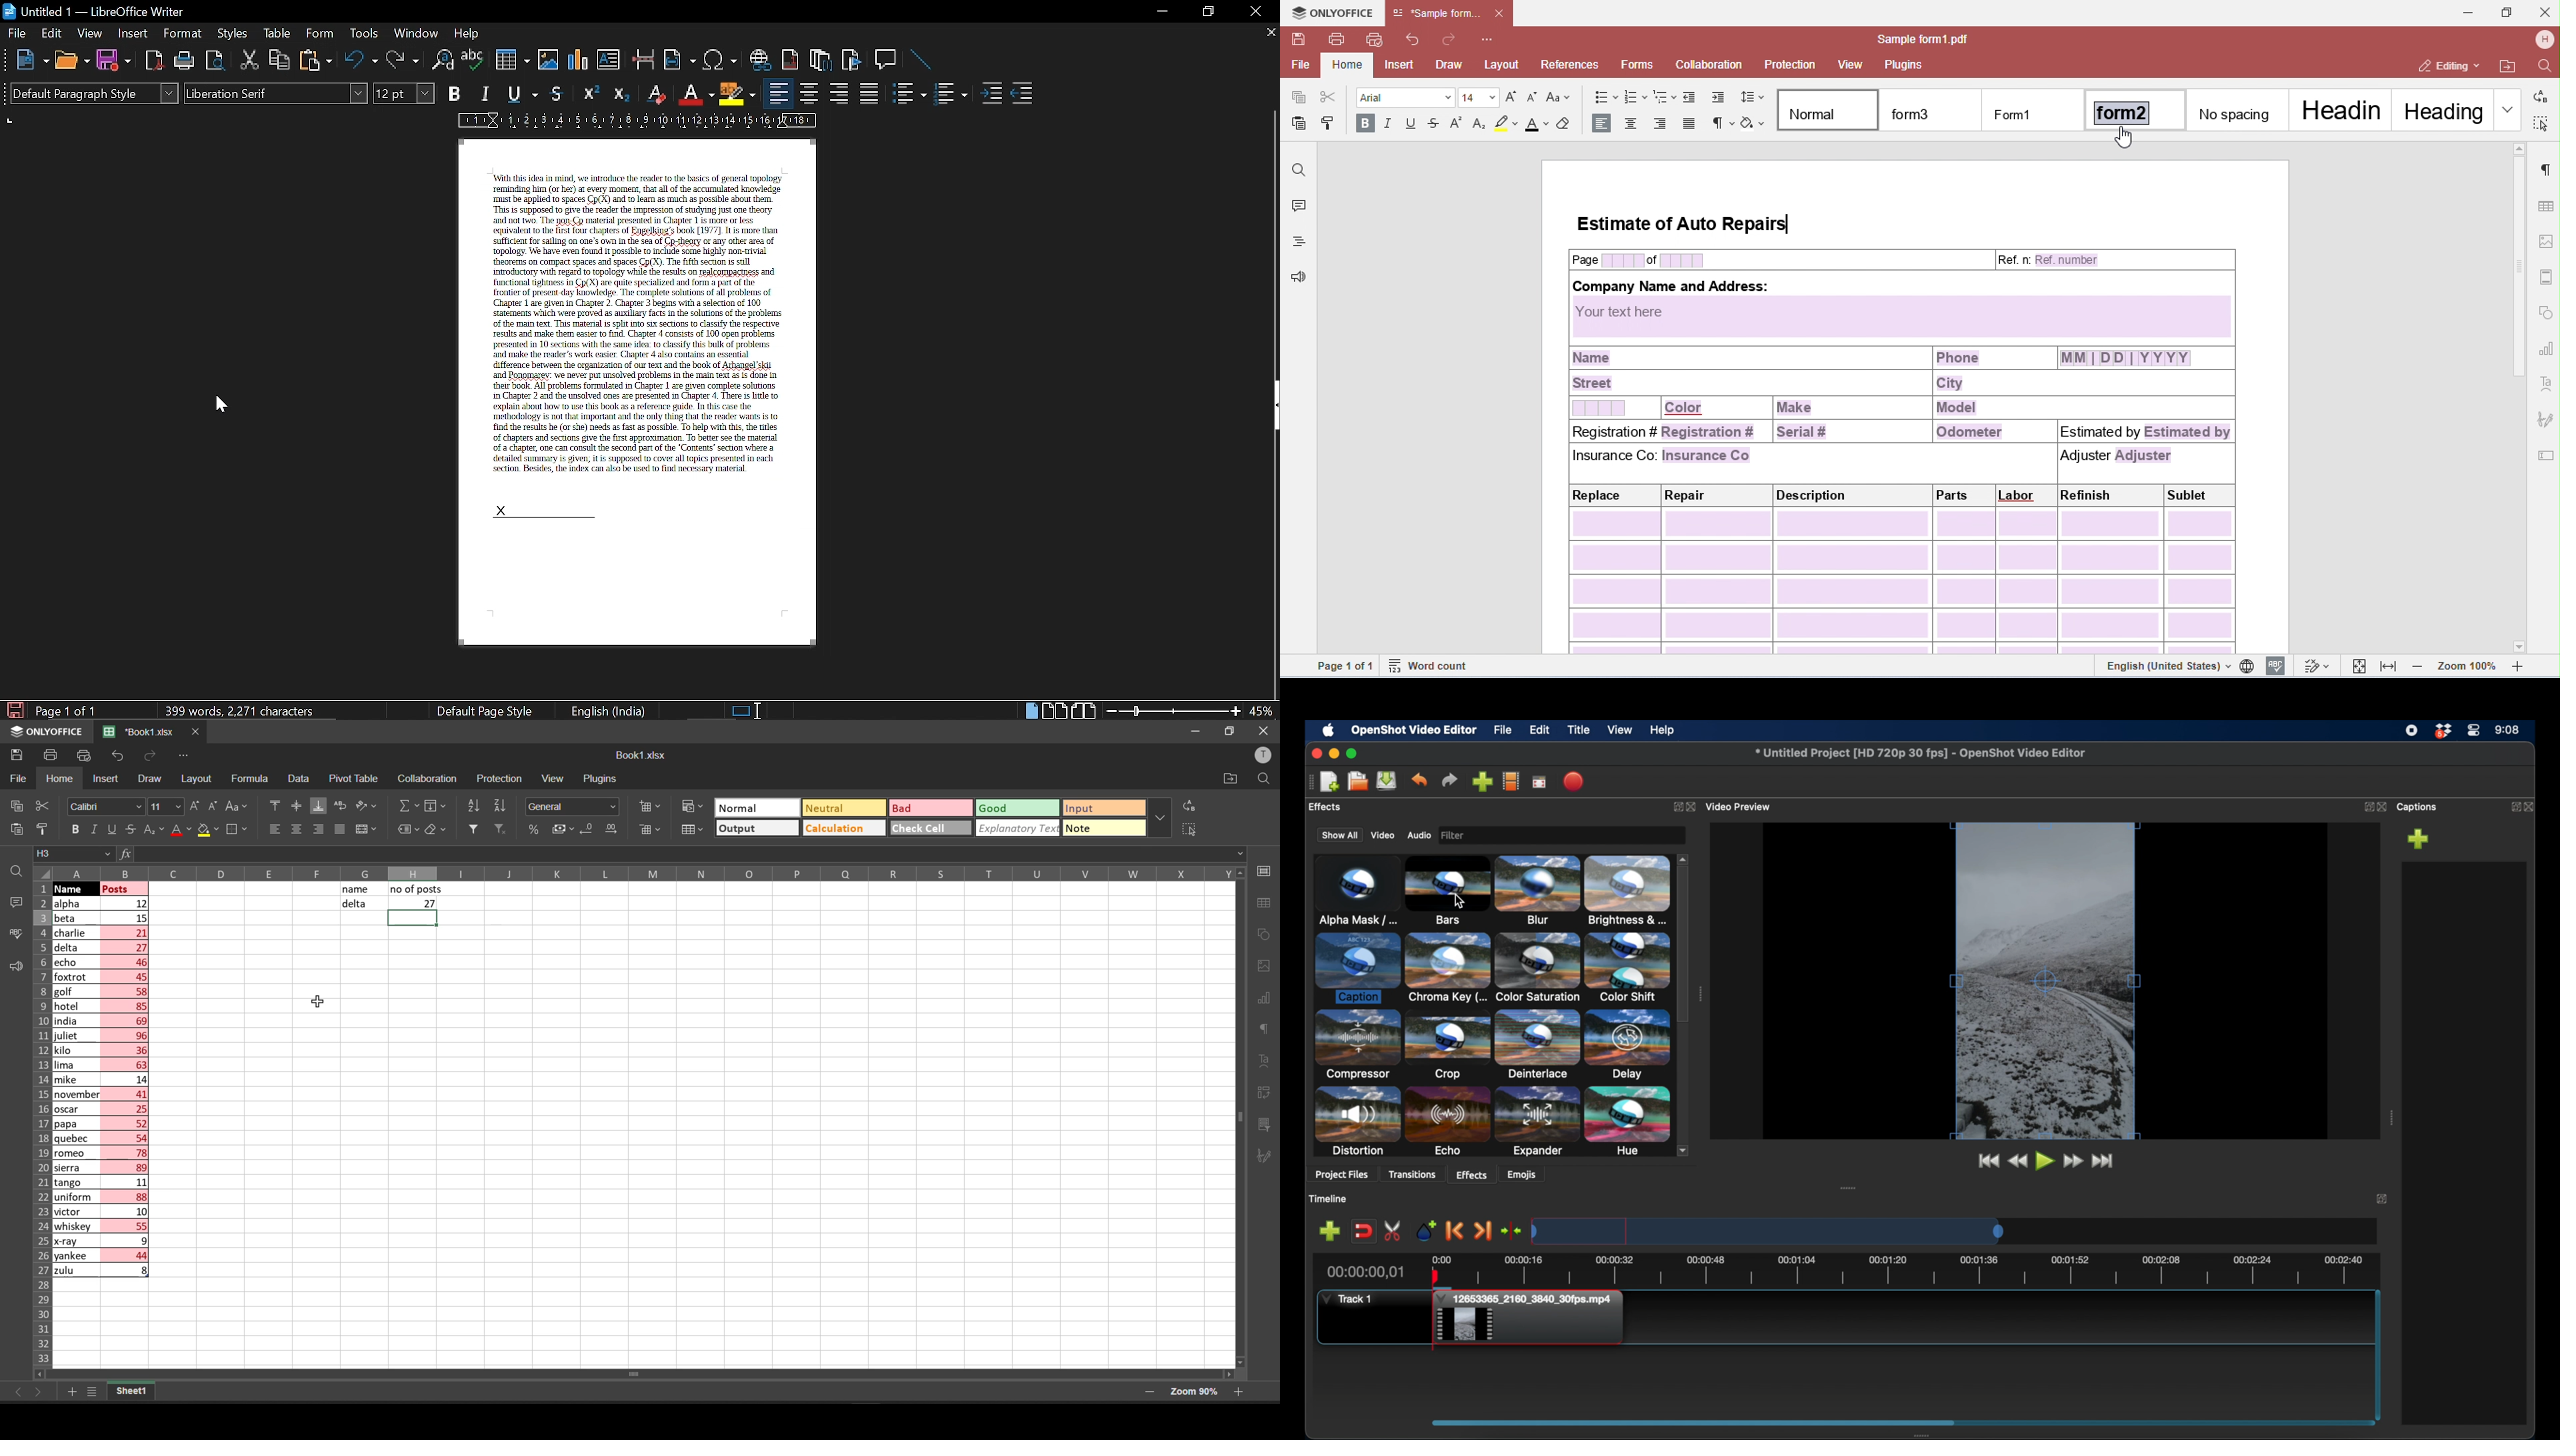  Describe the element at coordinates (691, 853) in the screenshot. I see `formula bar` at that location.